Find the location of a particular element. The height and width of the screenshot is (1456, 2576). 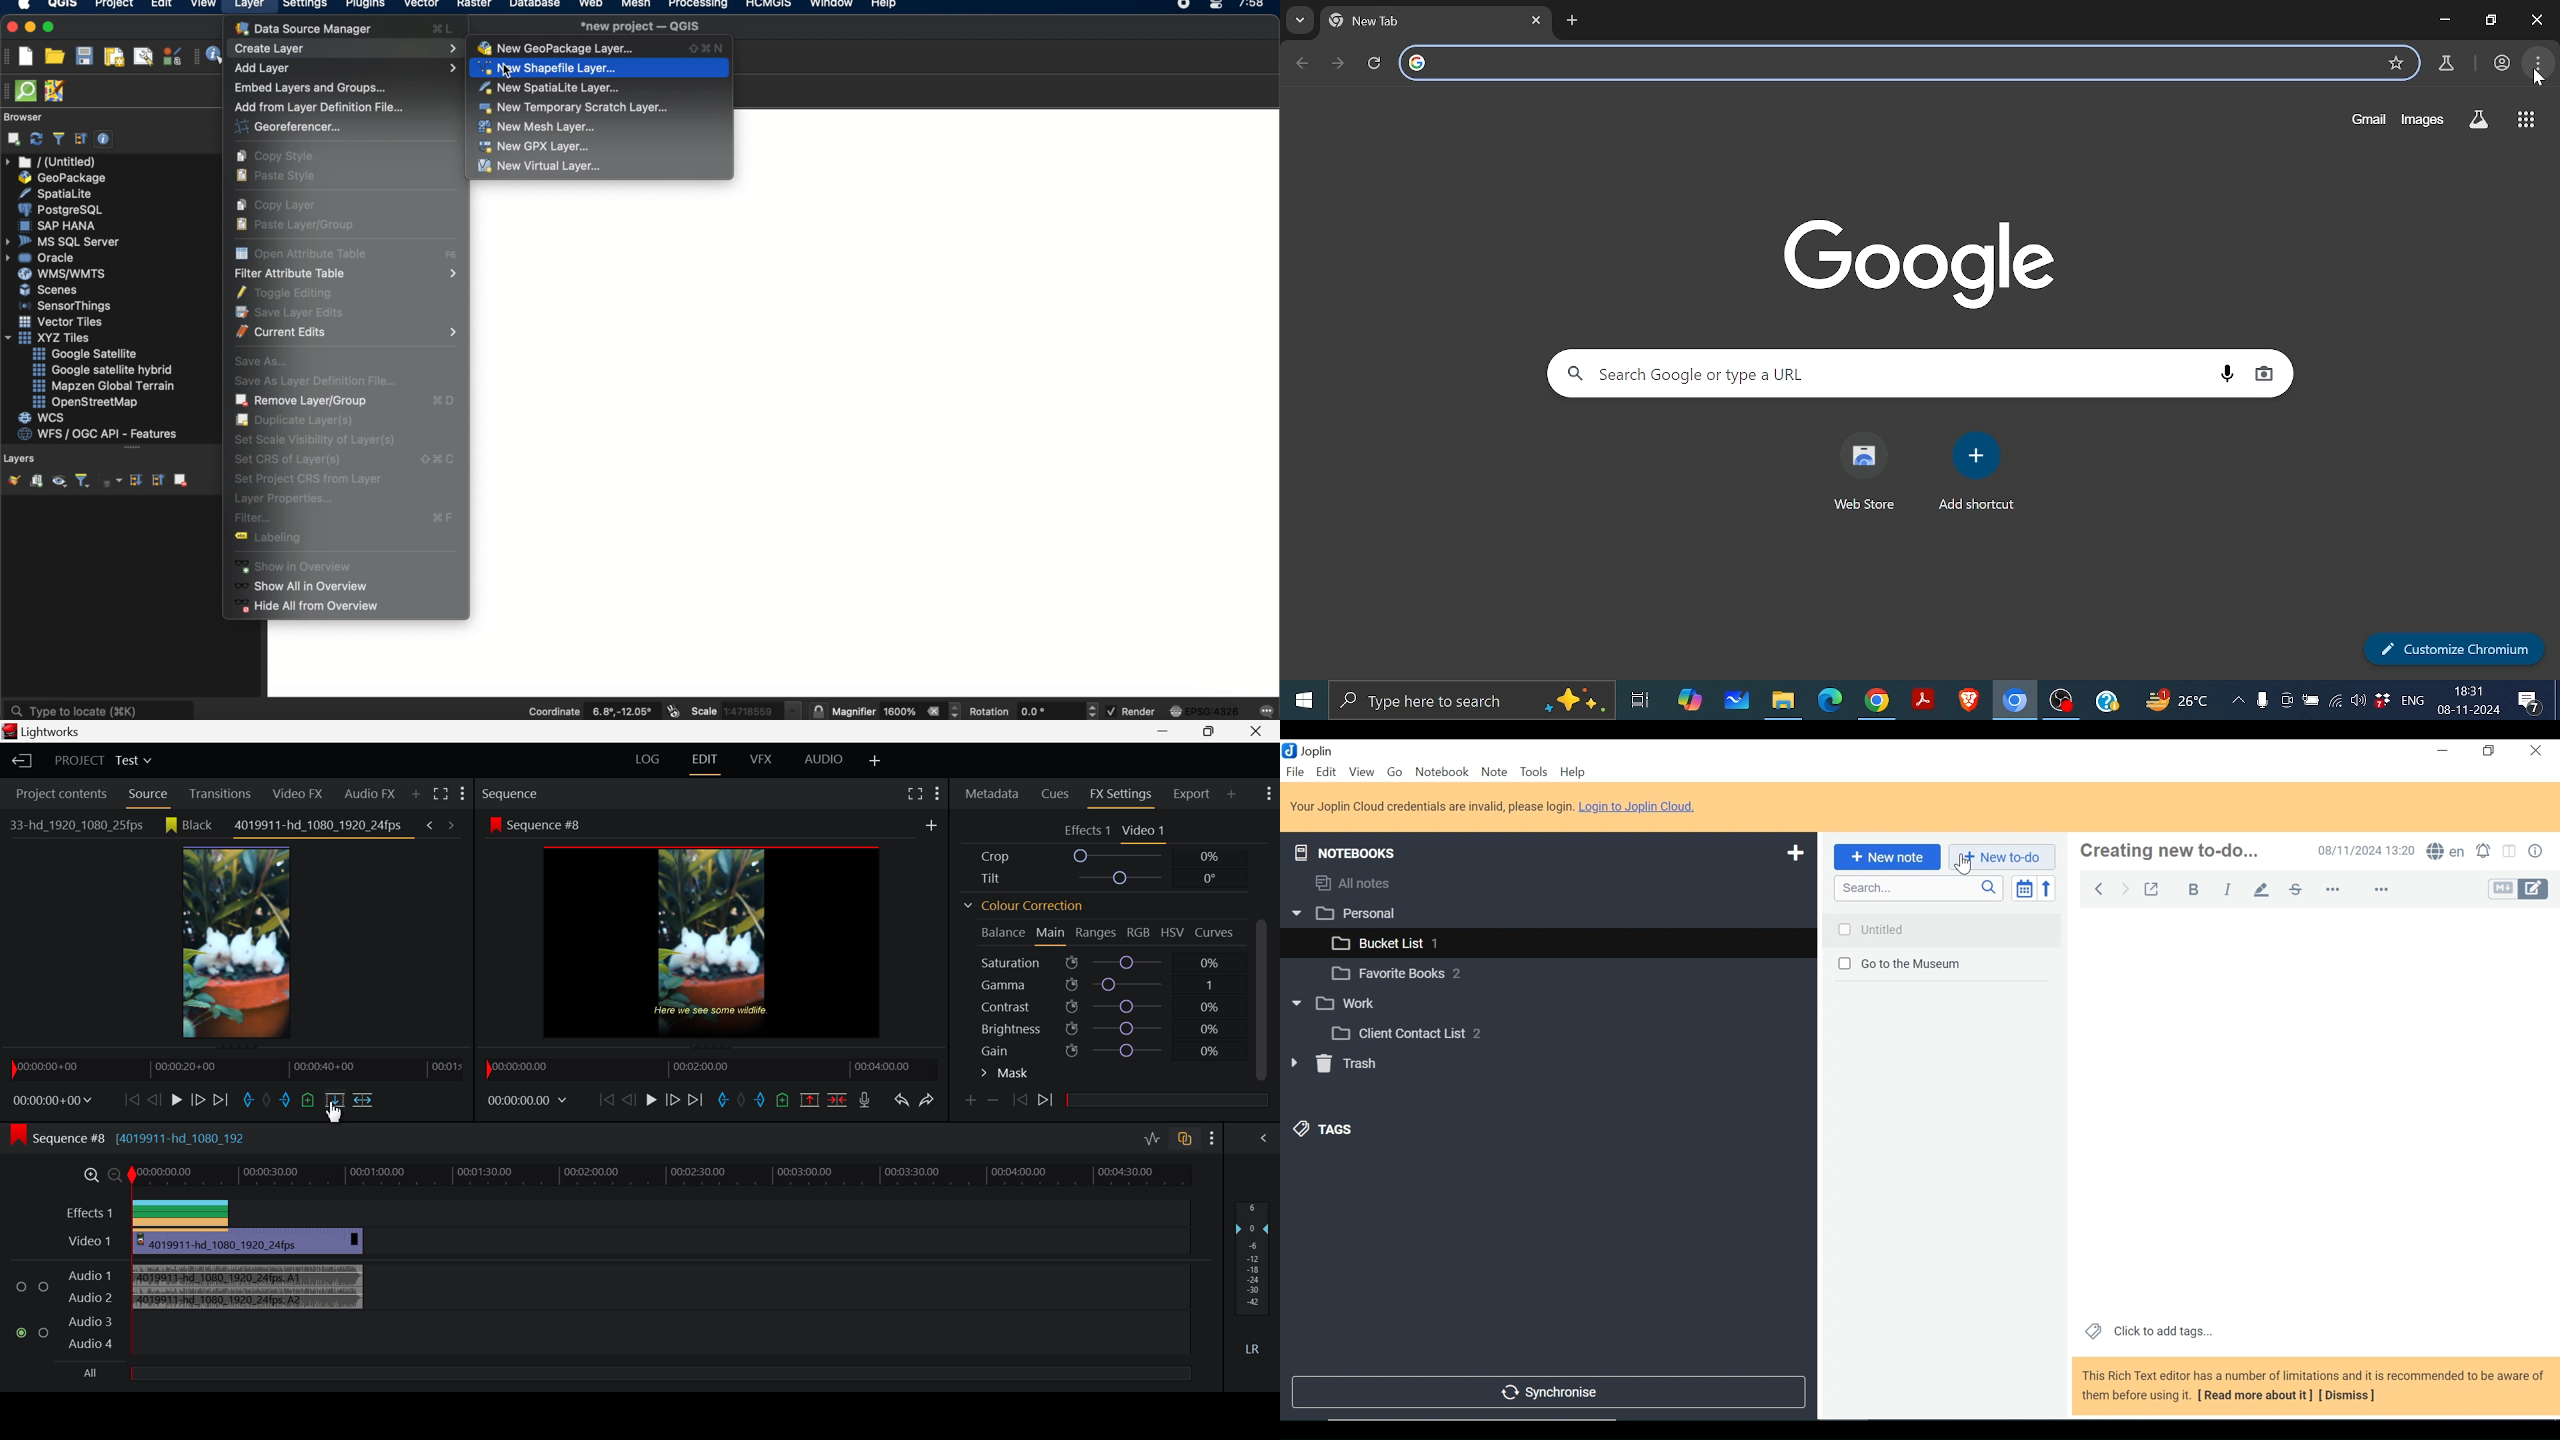

untitled is located at coordinates (52, 162).